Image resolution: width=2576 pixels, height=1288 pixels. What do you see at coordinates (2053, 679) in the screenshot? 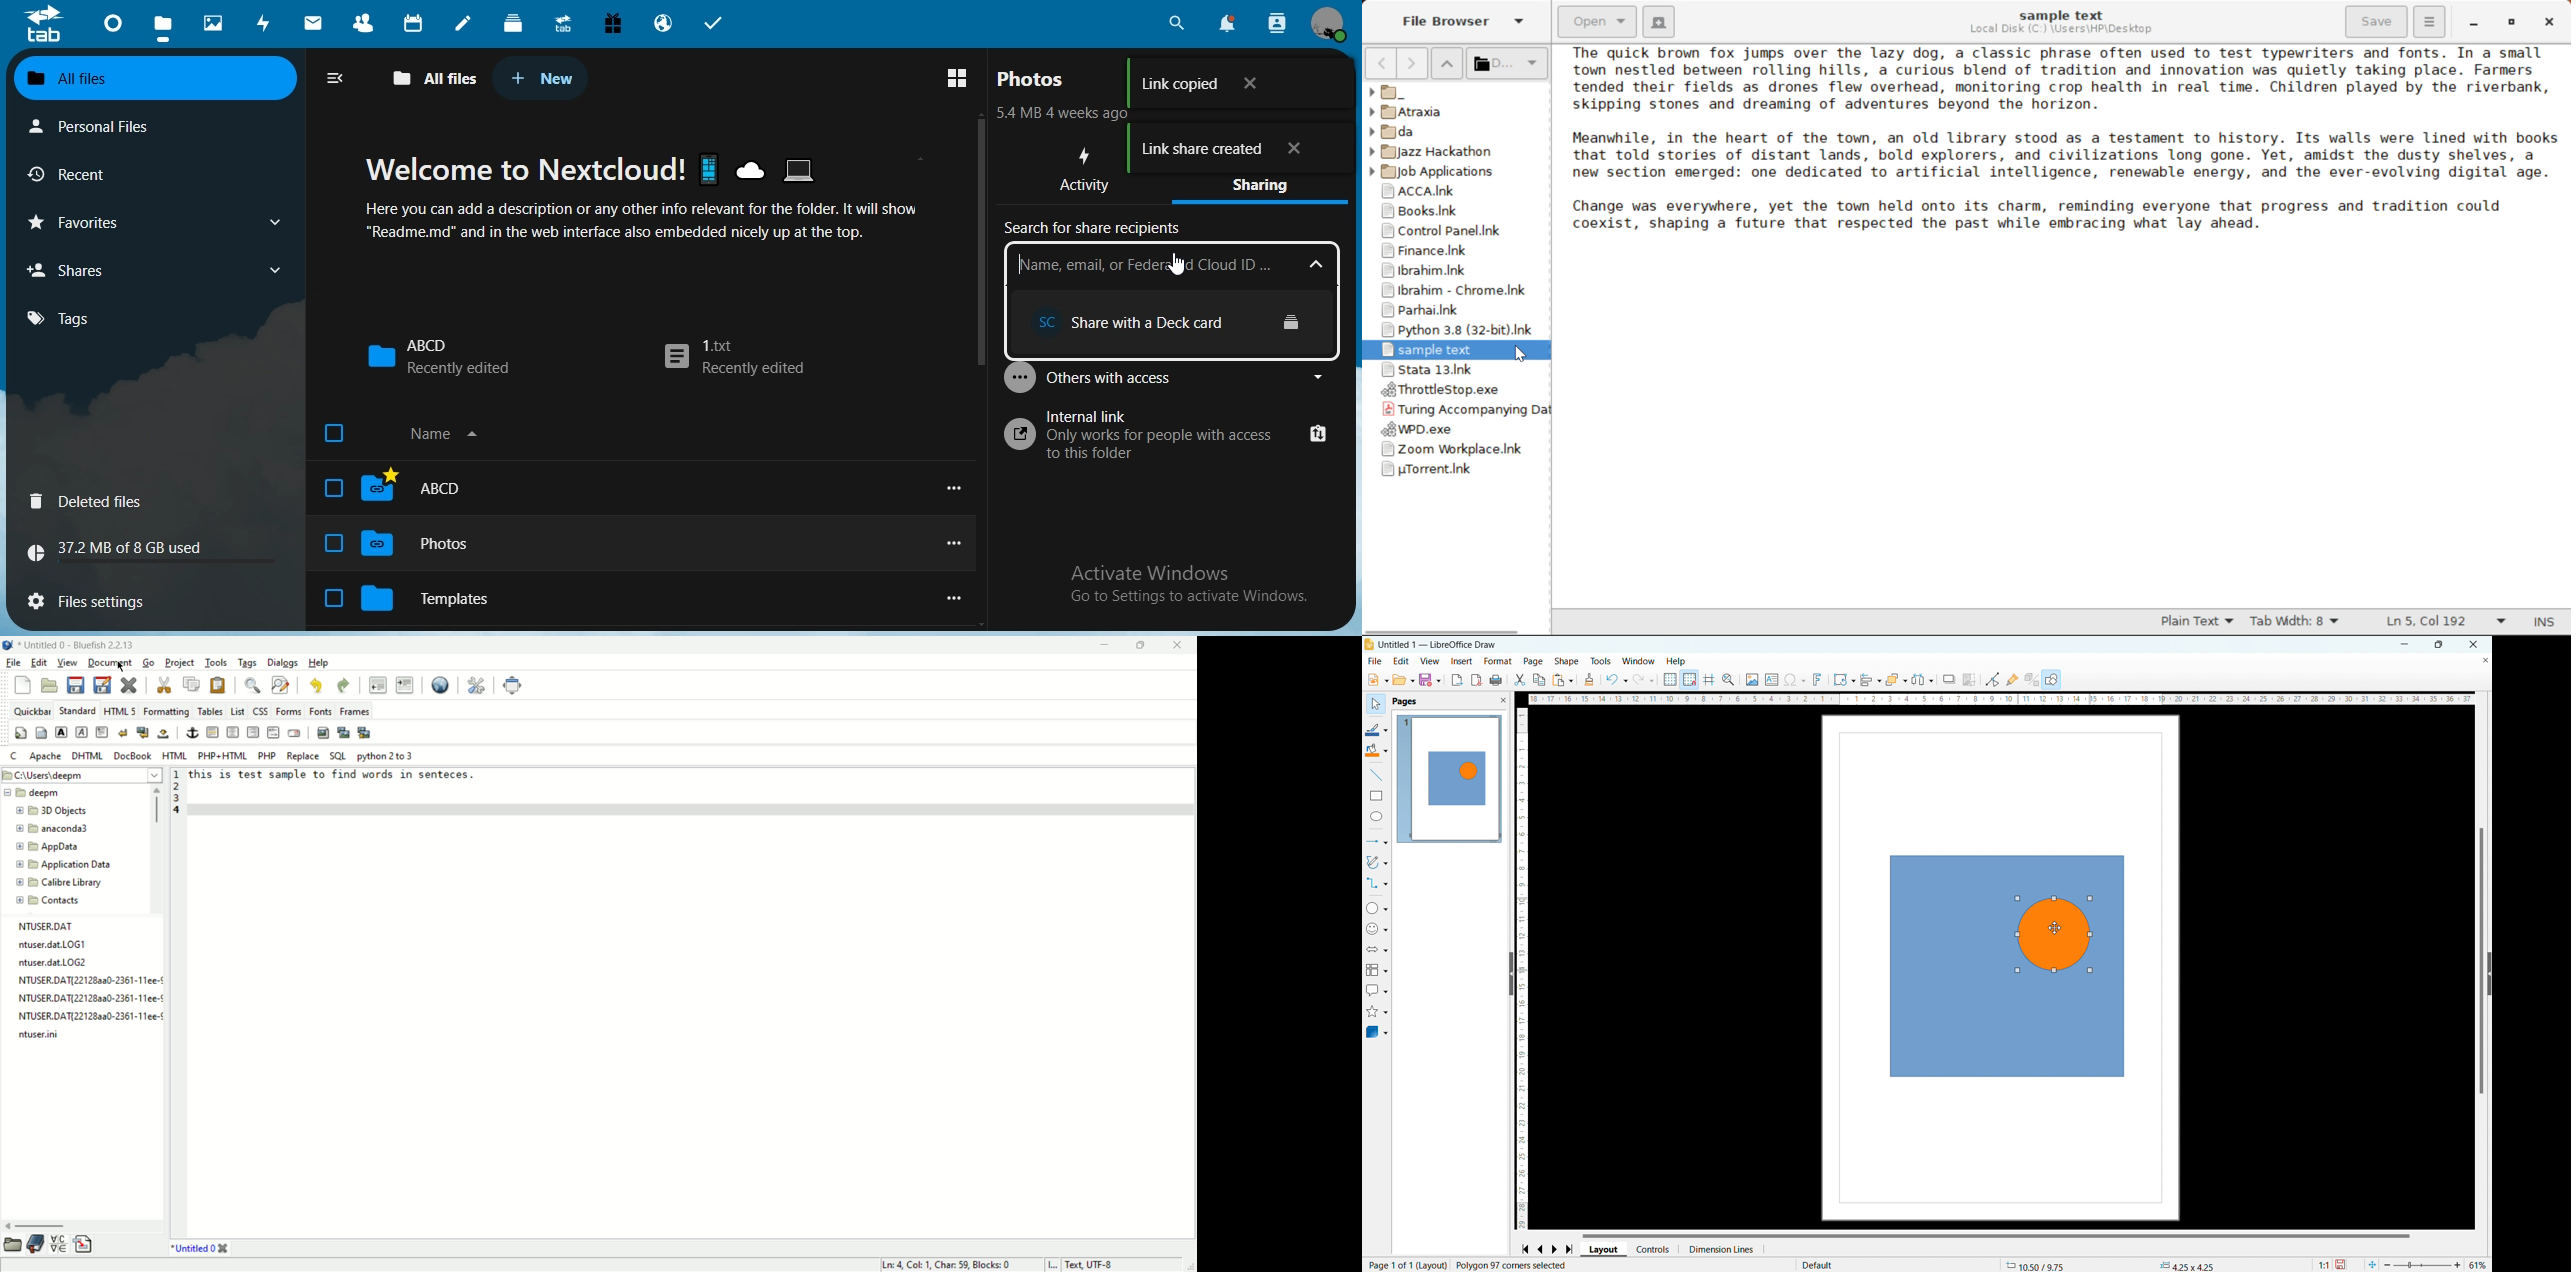
I see `show draw functions` at bounding box center [2053, 679].